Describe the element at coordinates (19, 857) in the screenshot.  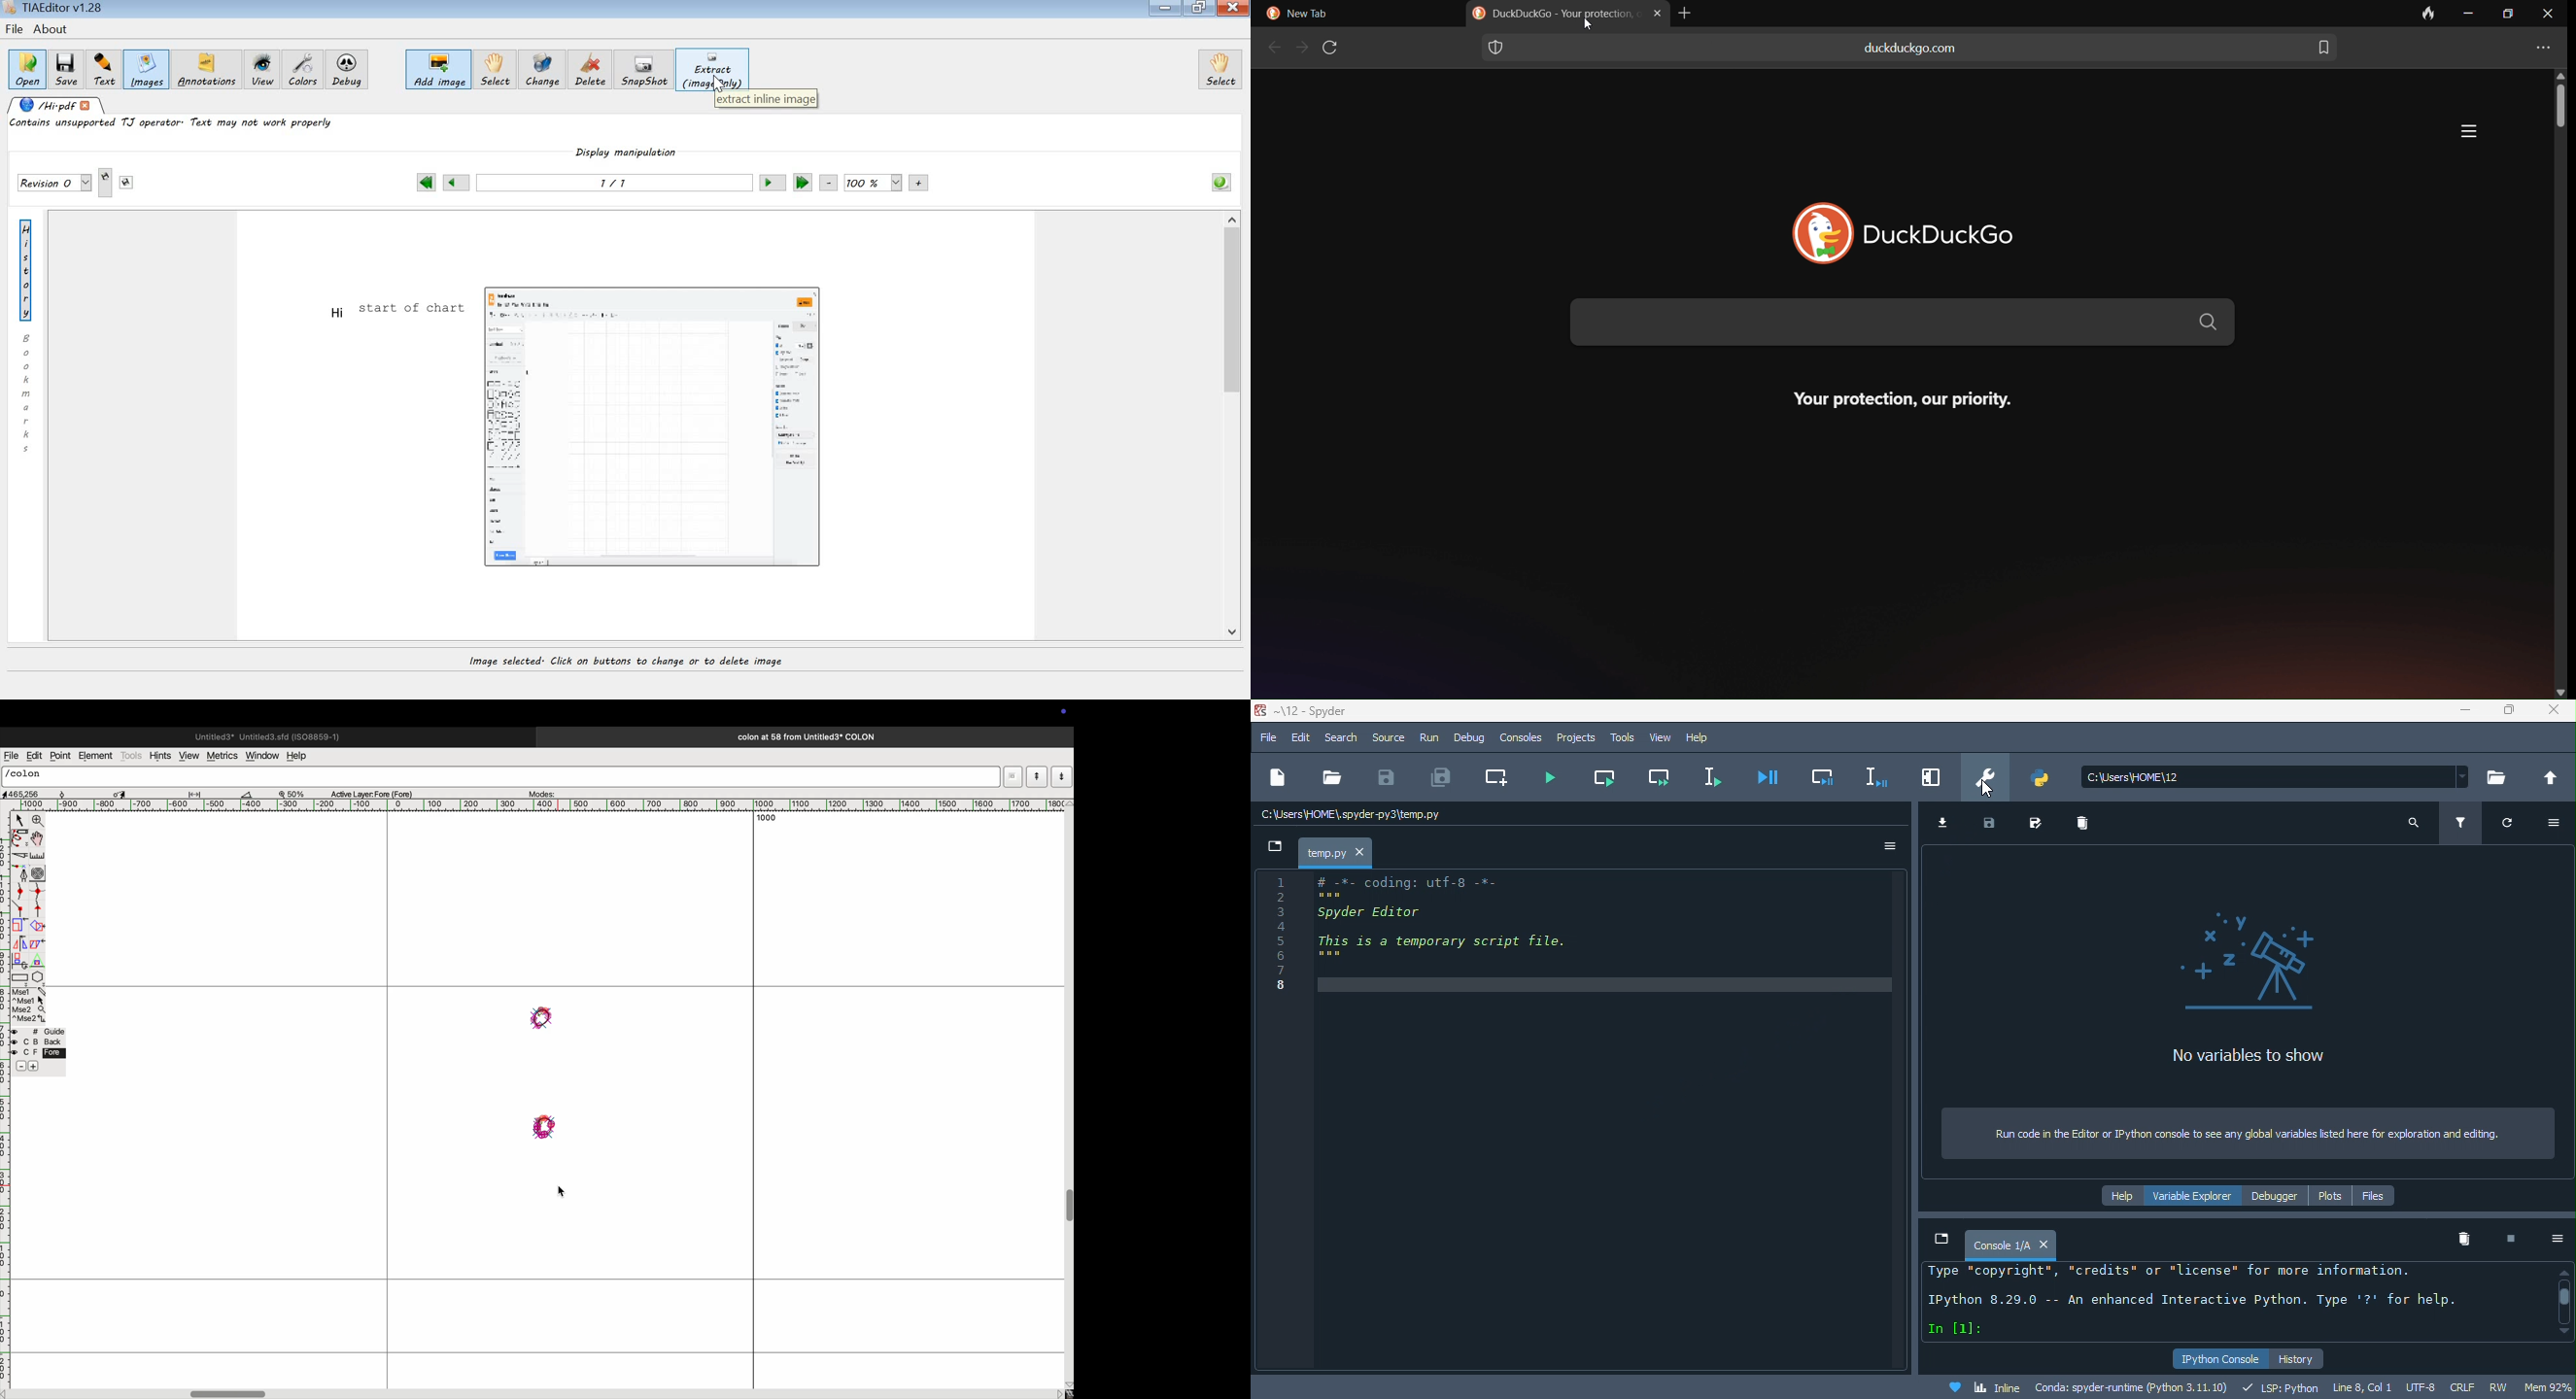
I see `knife` at that location.